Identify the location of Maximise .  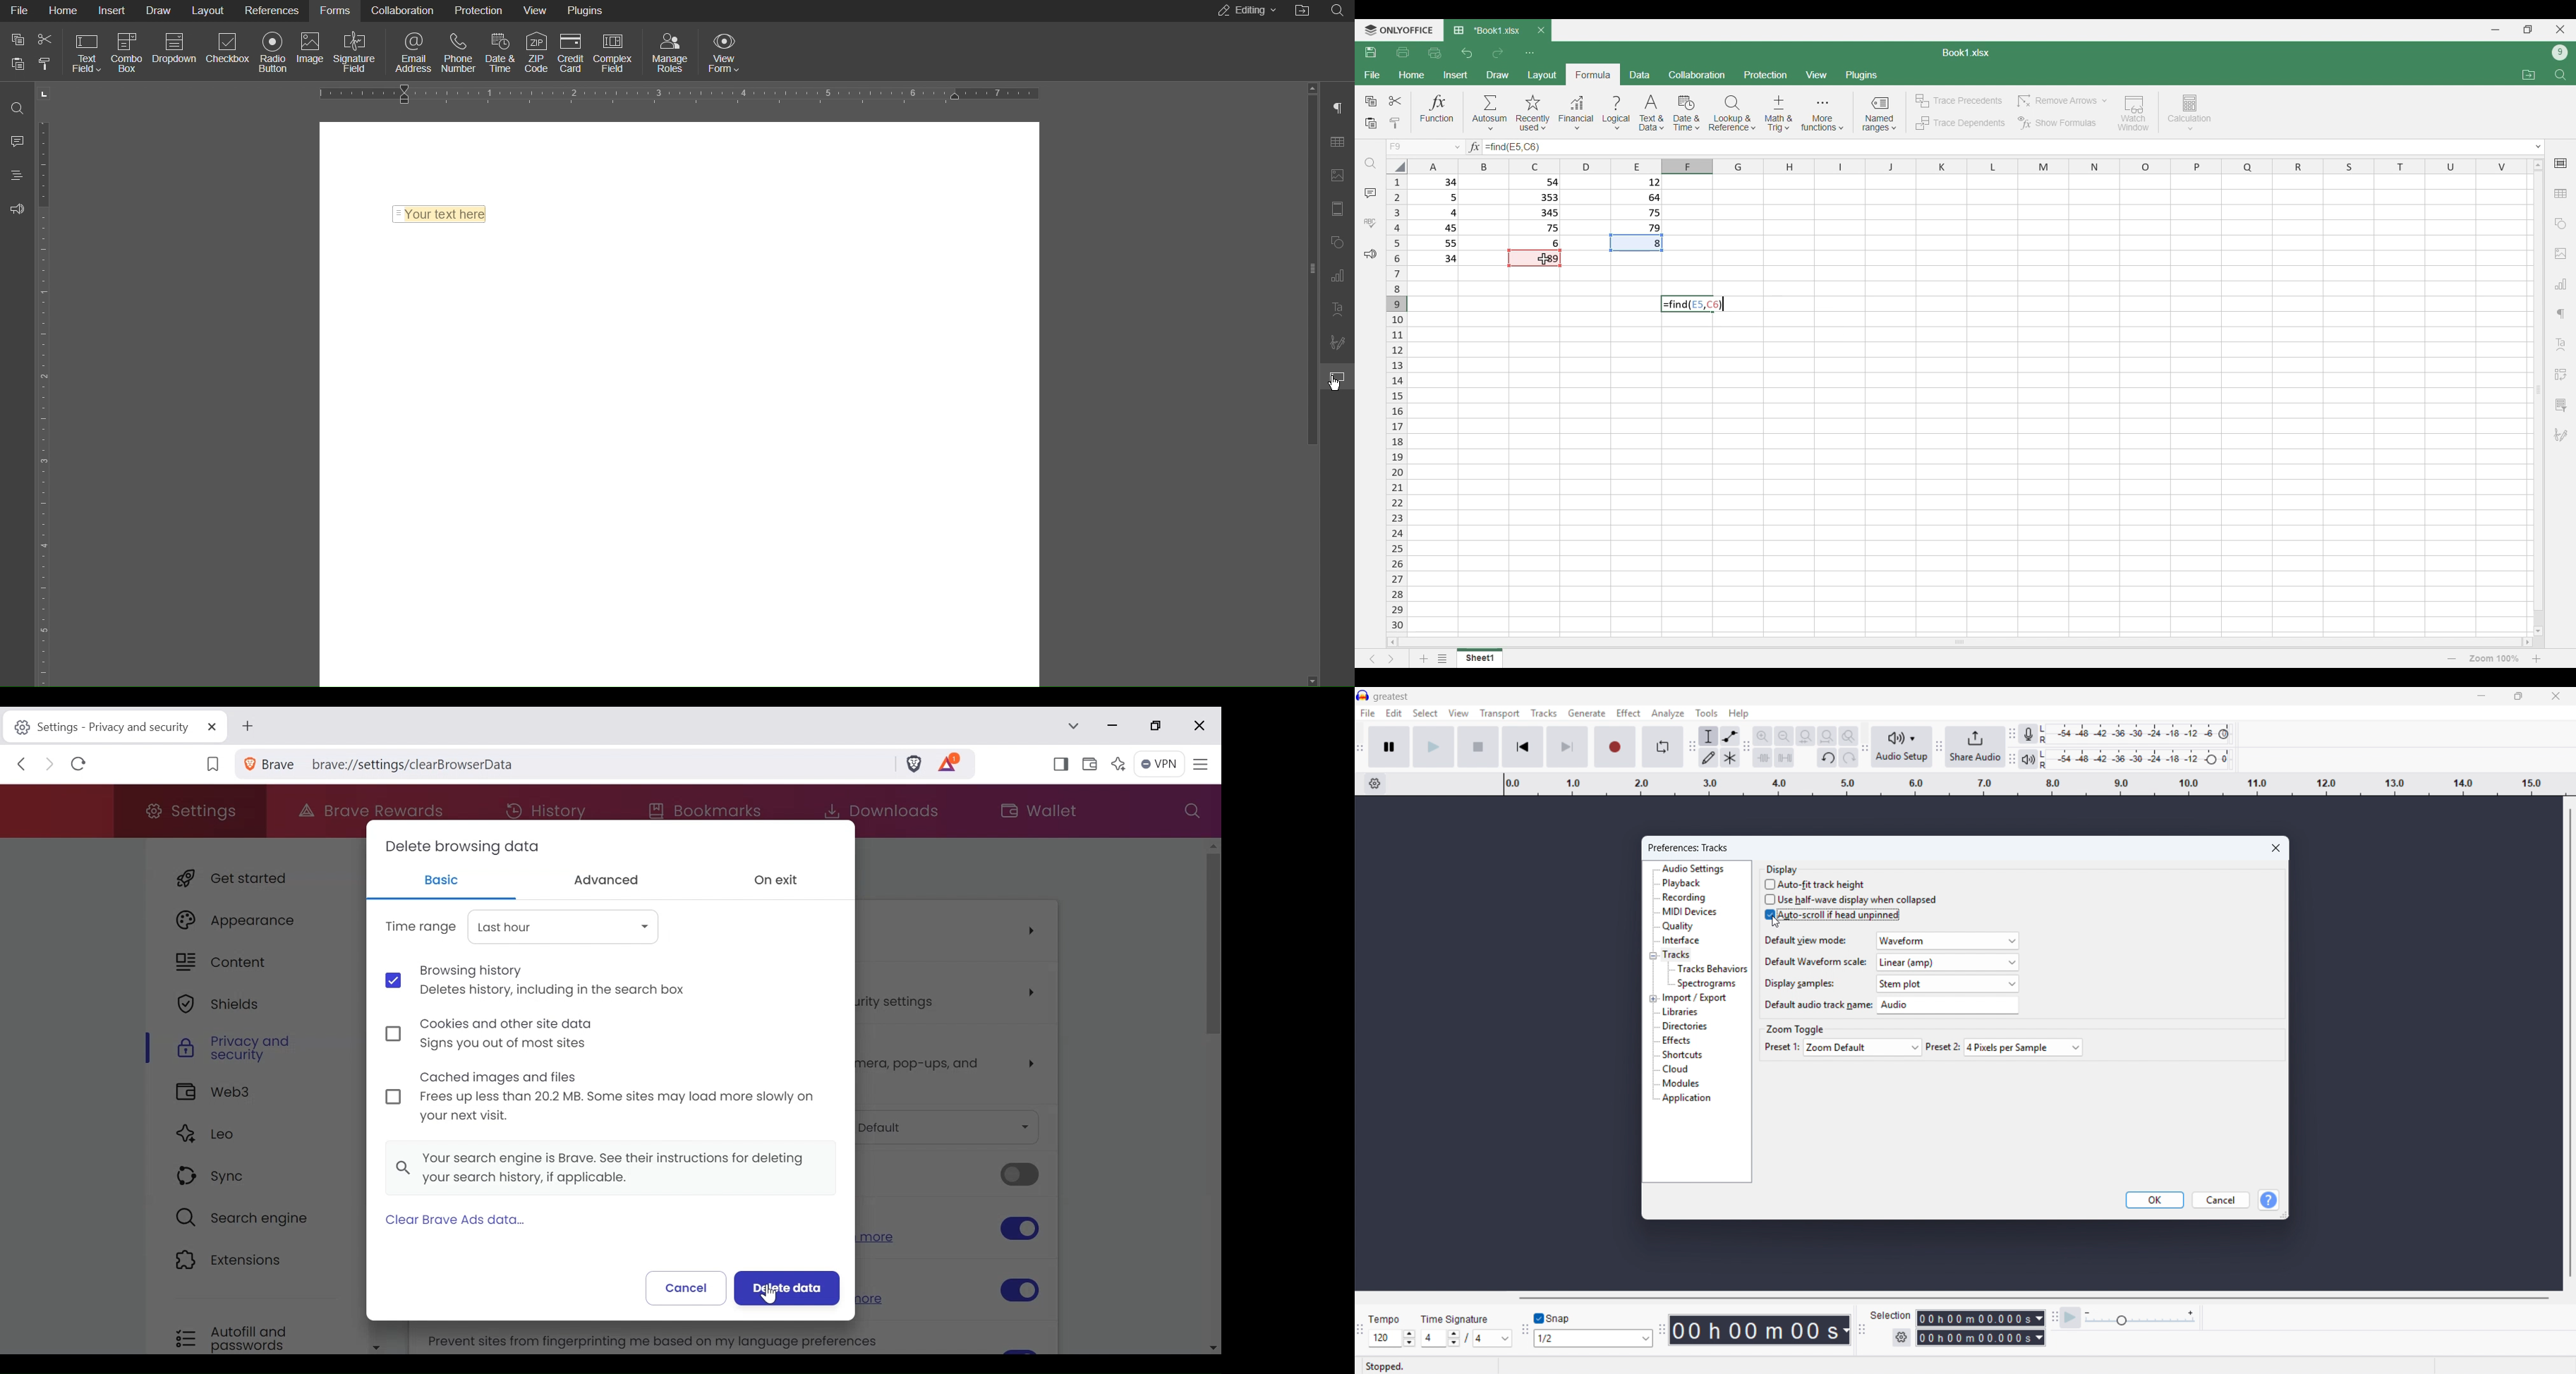
(2518, 697).